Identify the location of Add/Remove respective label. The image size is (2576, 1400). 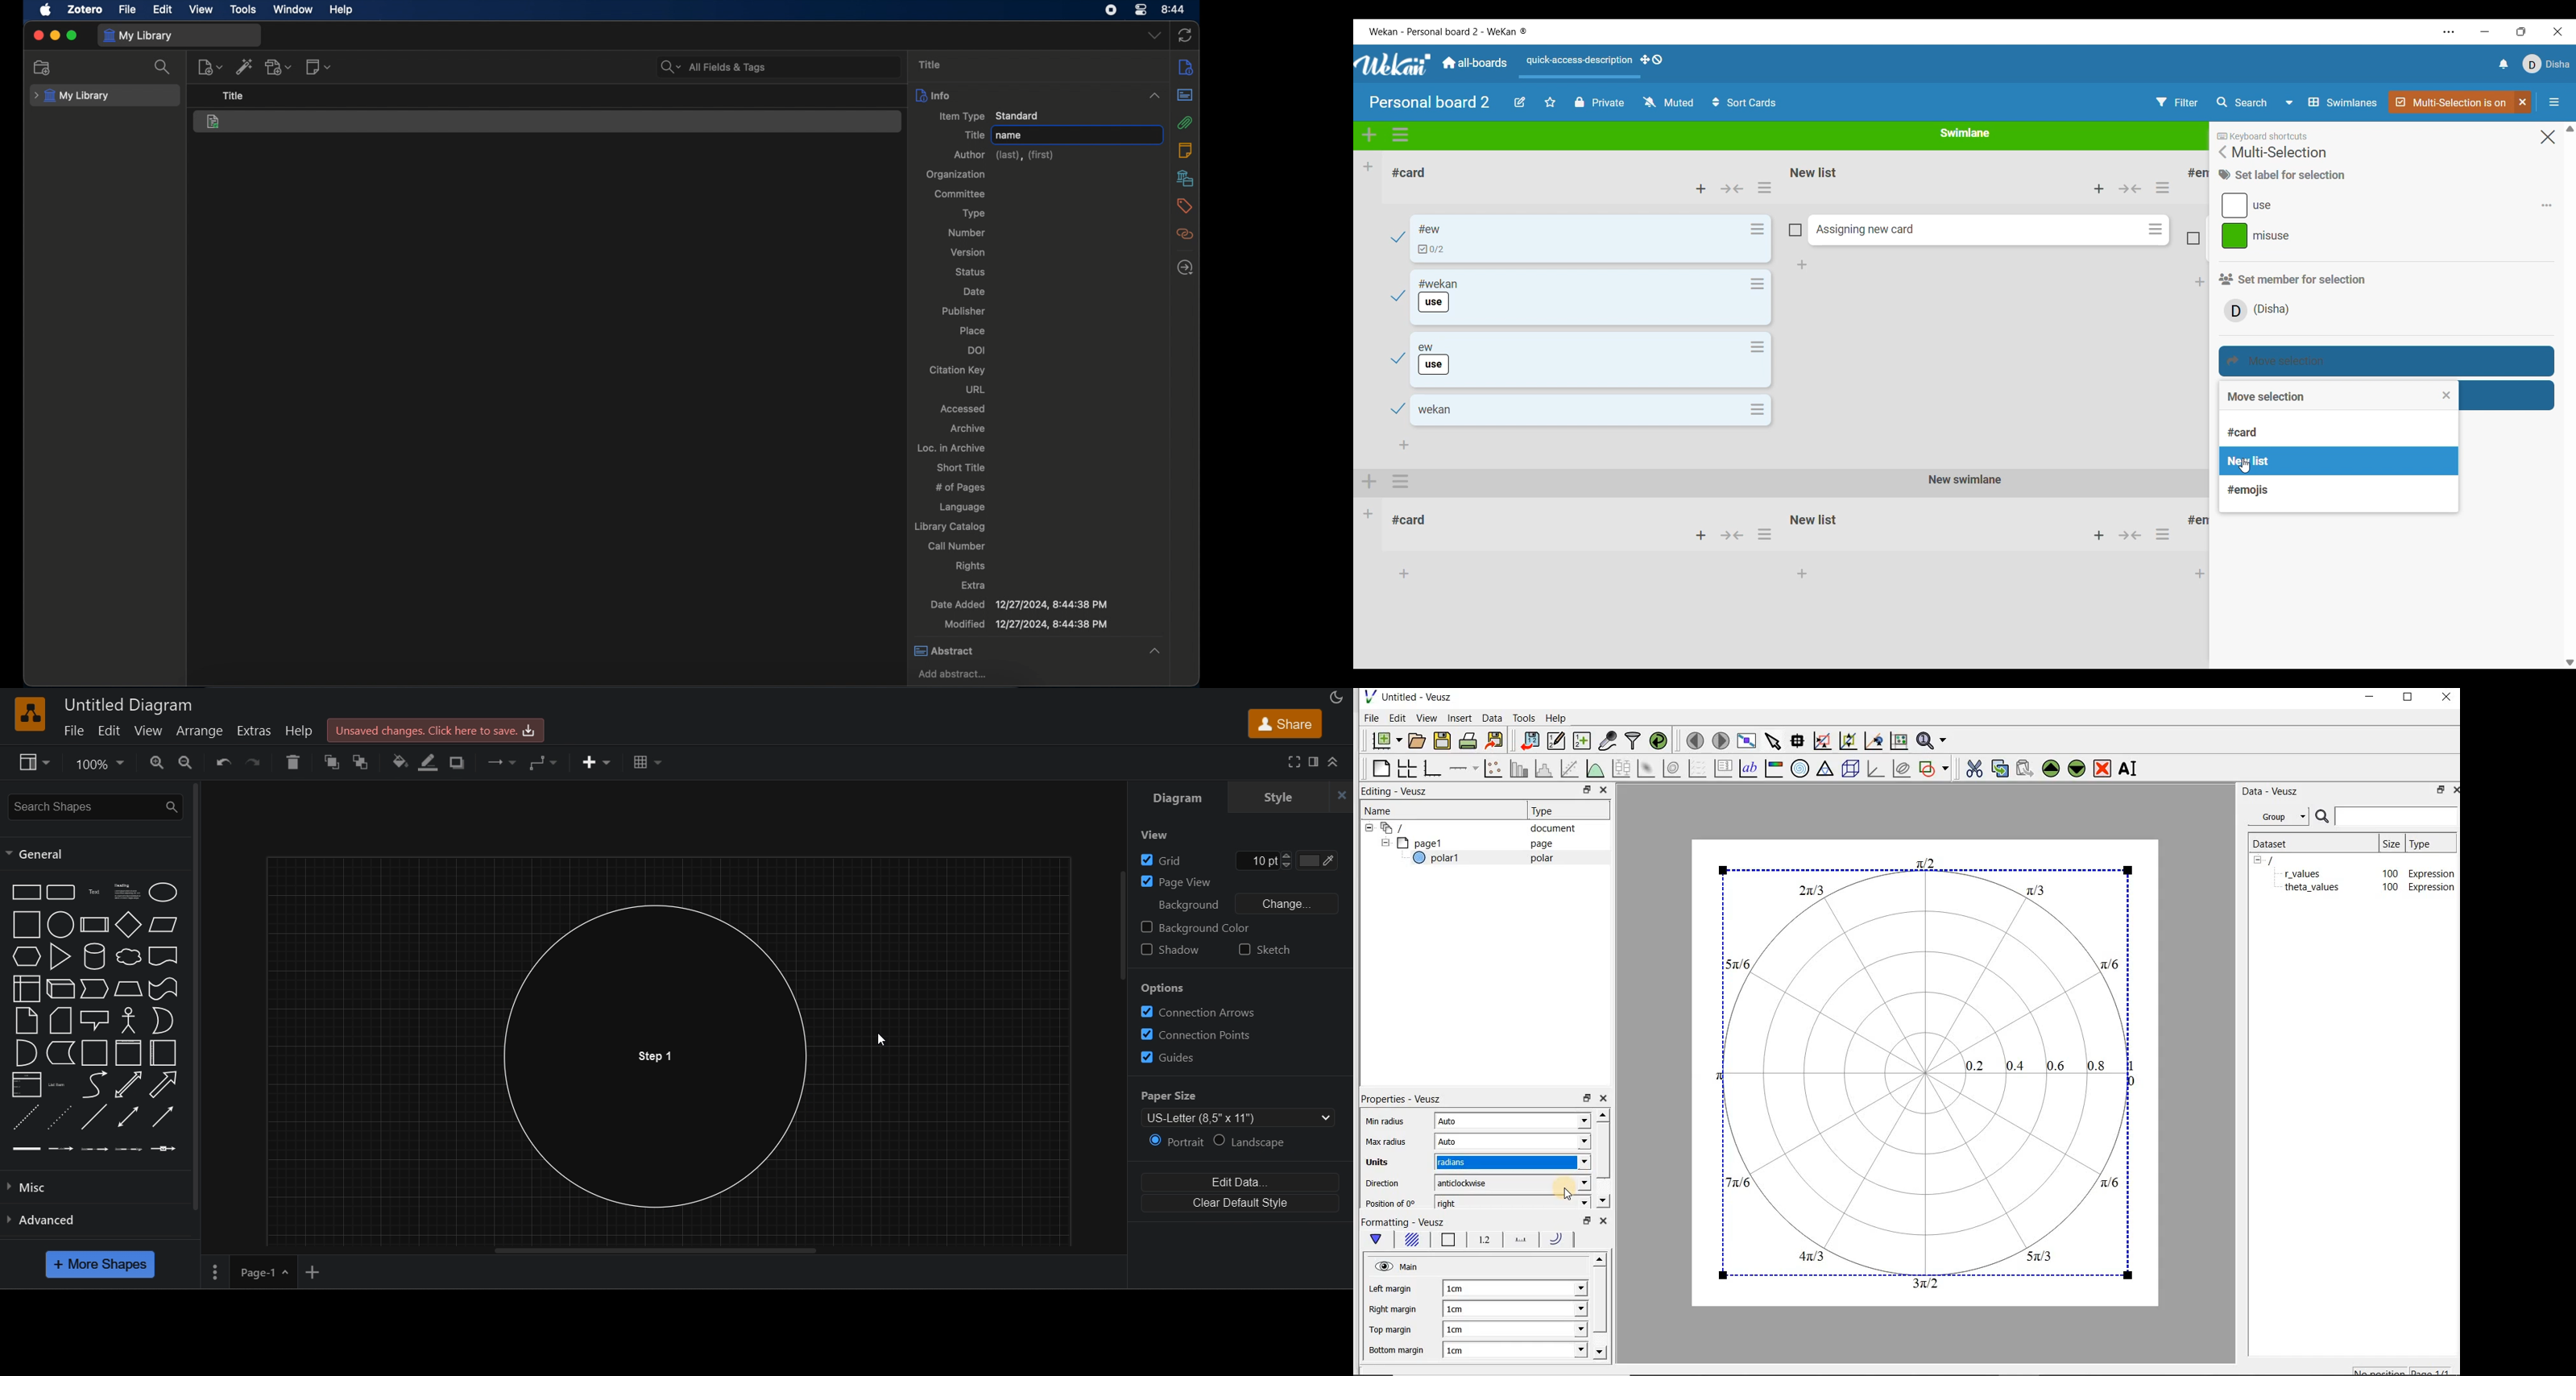
(2548, 205).